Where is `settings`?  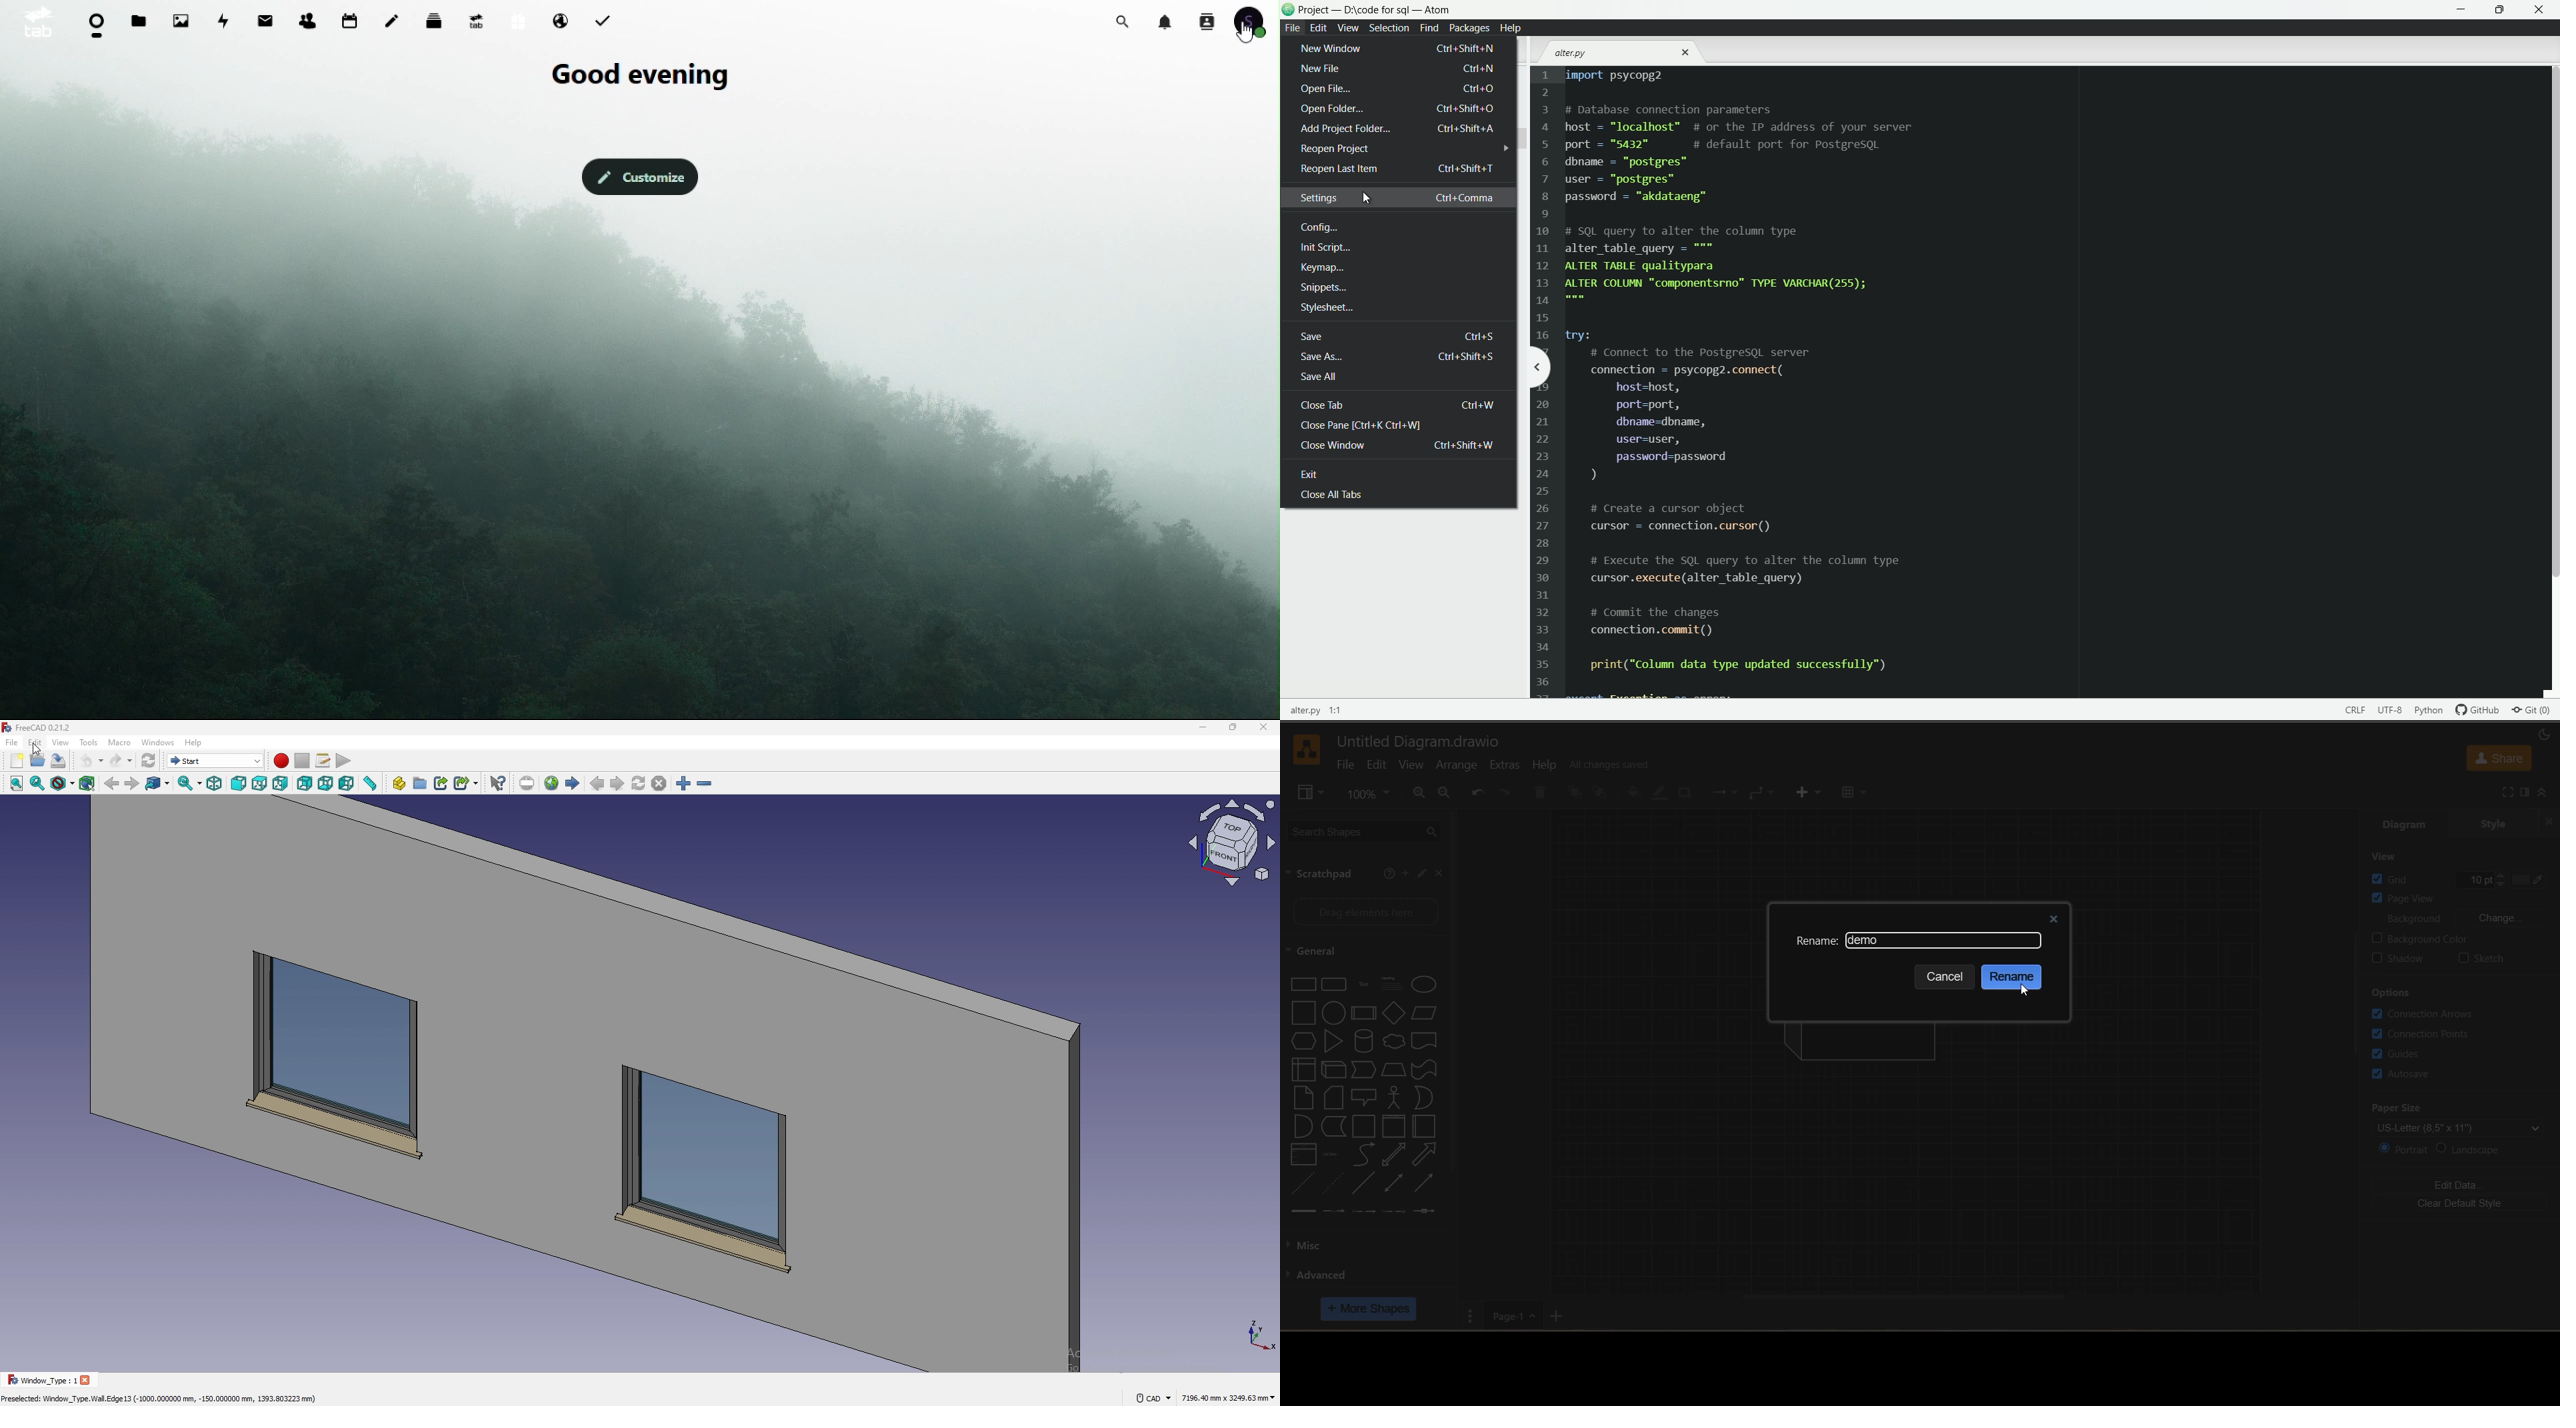
settings is located at coordinates (1397, 197).